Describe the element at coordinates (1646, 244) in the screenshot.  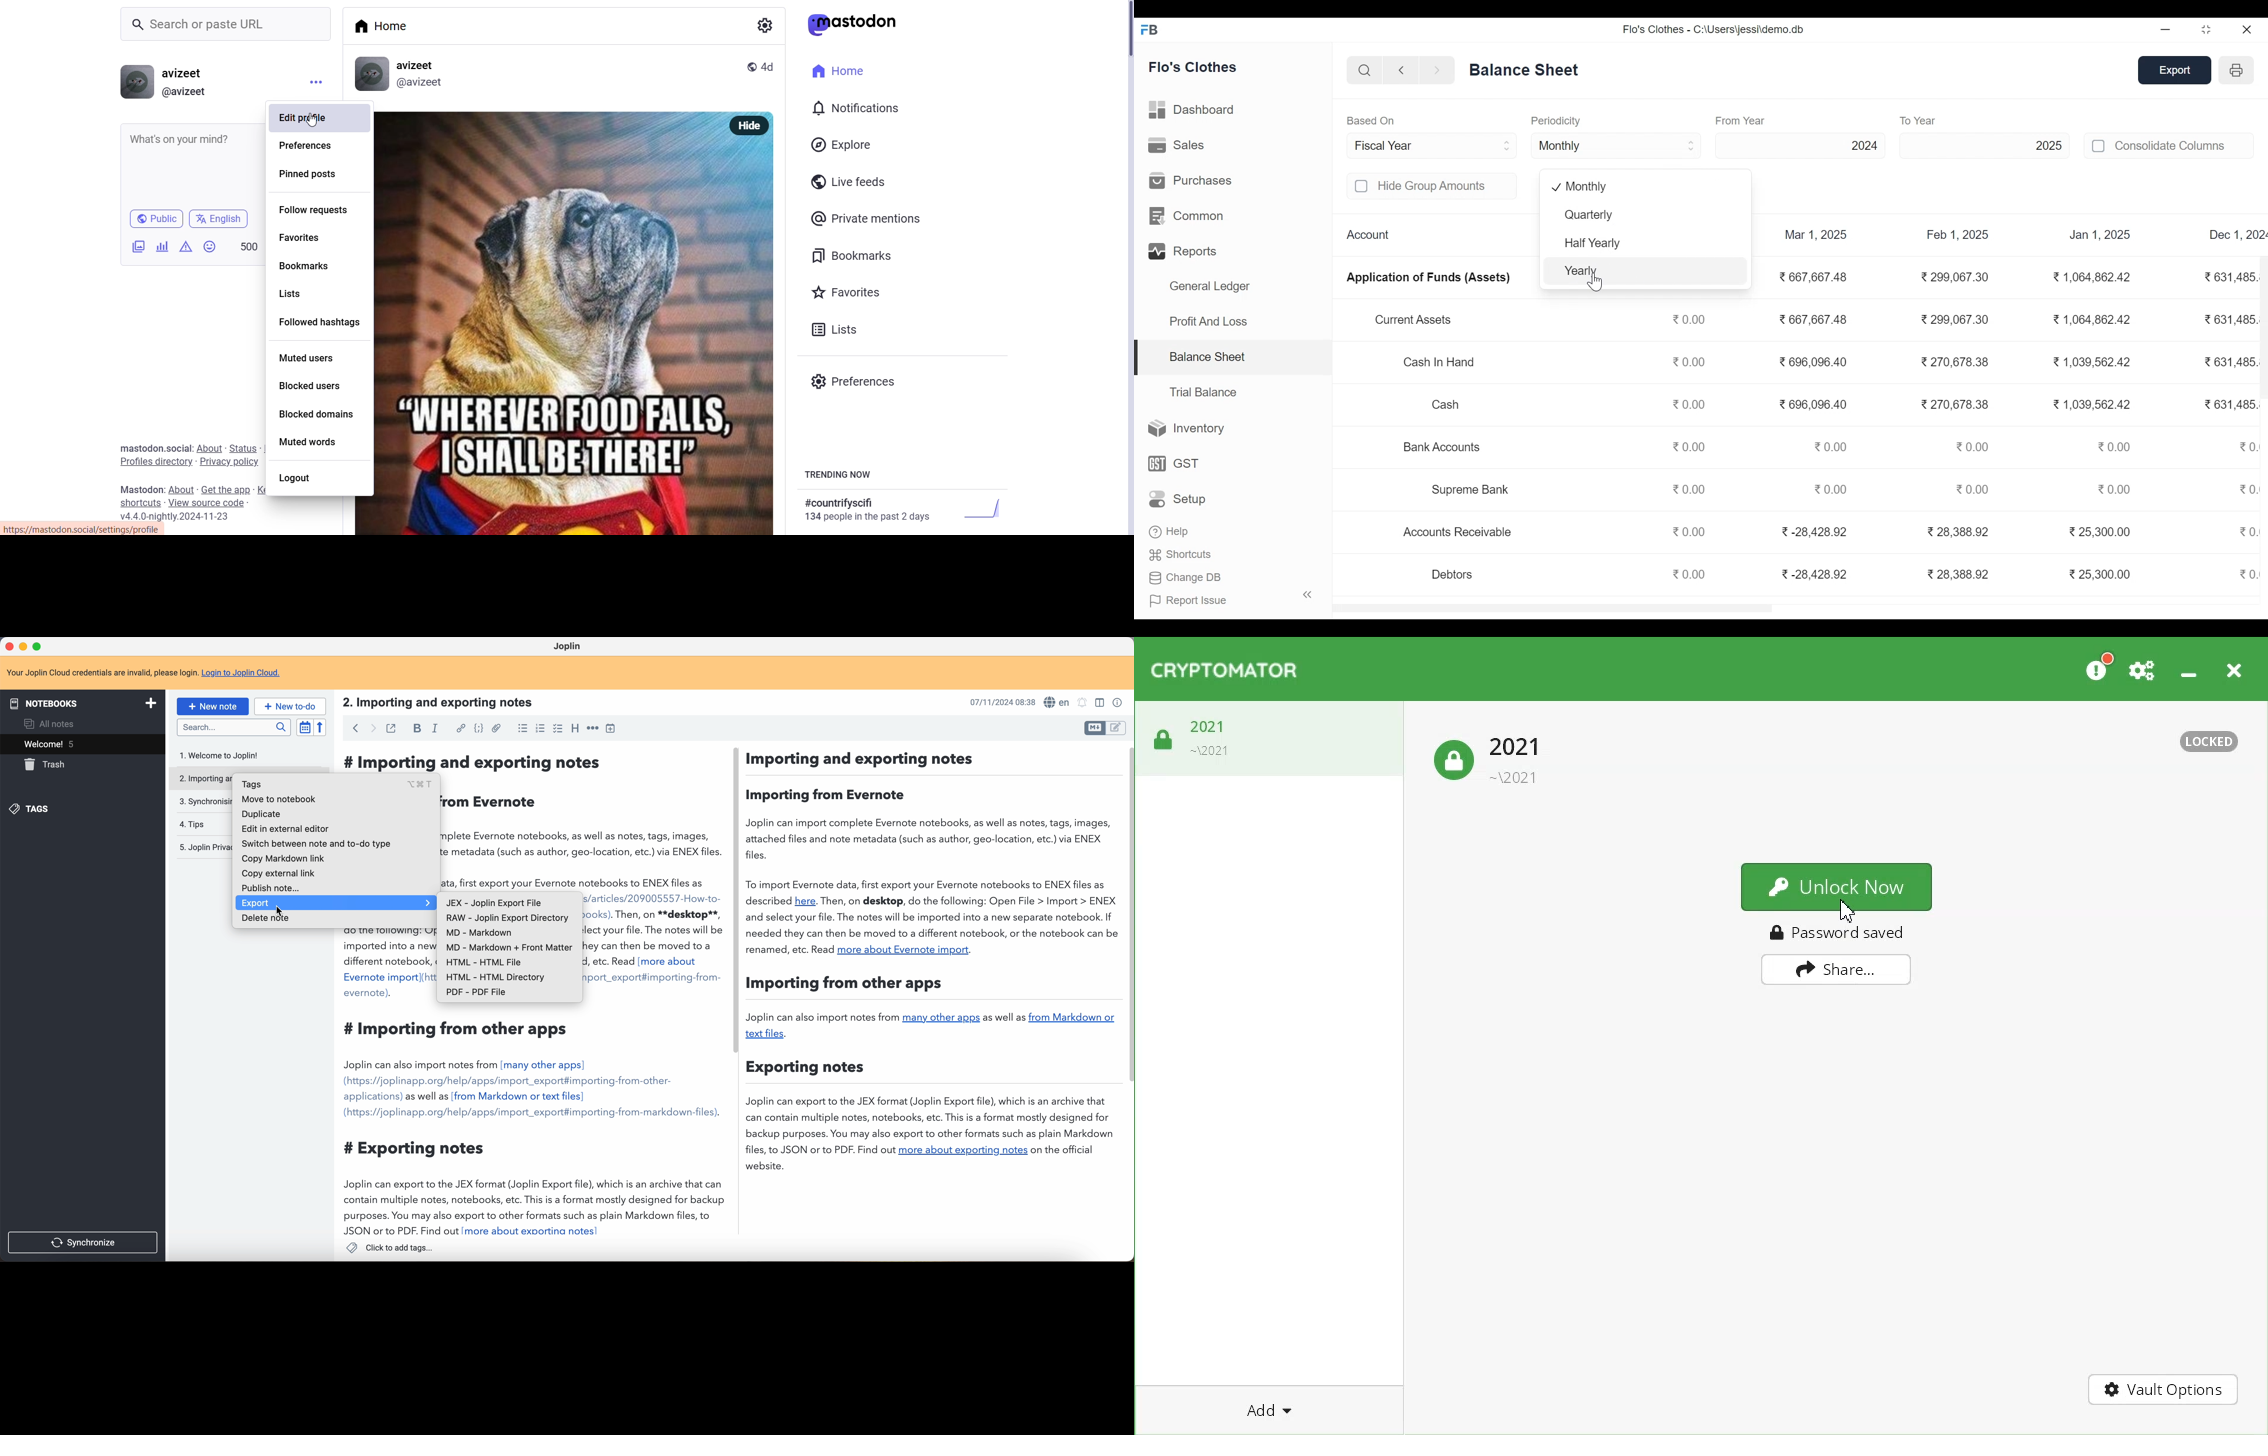
I see `Half Yearly` at that location.